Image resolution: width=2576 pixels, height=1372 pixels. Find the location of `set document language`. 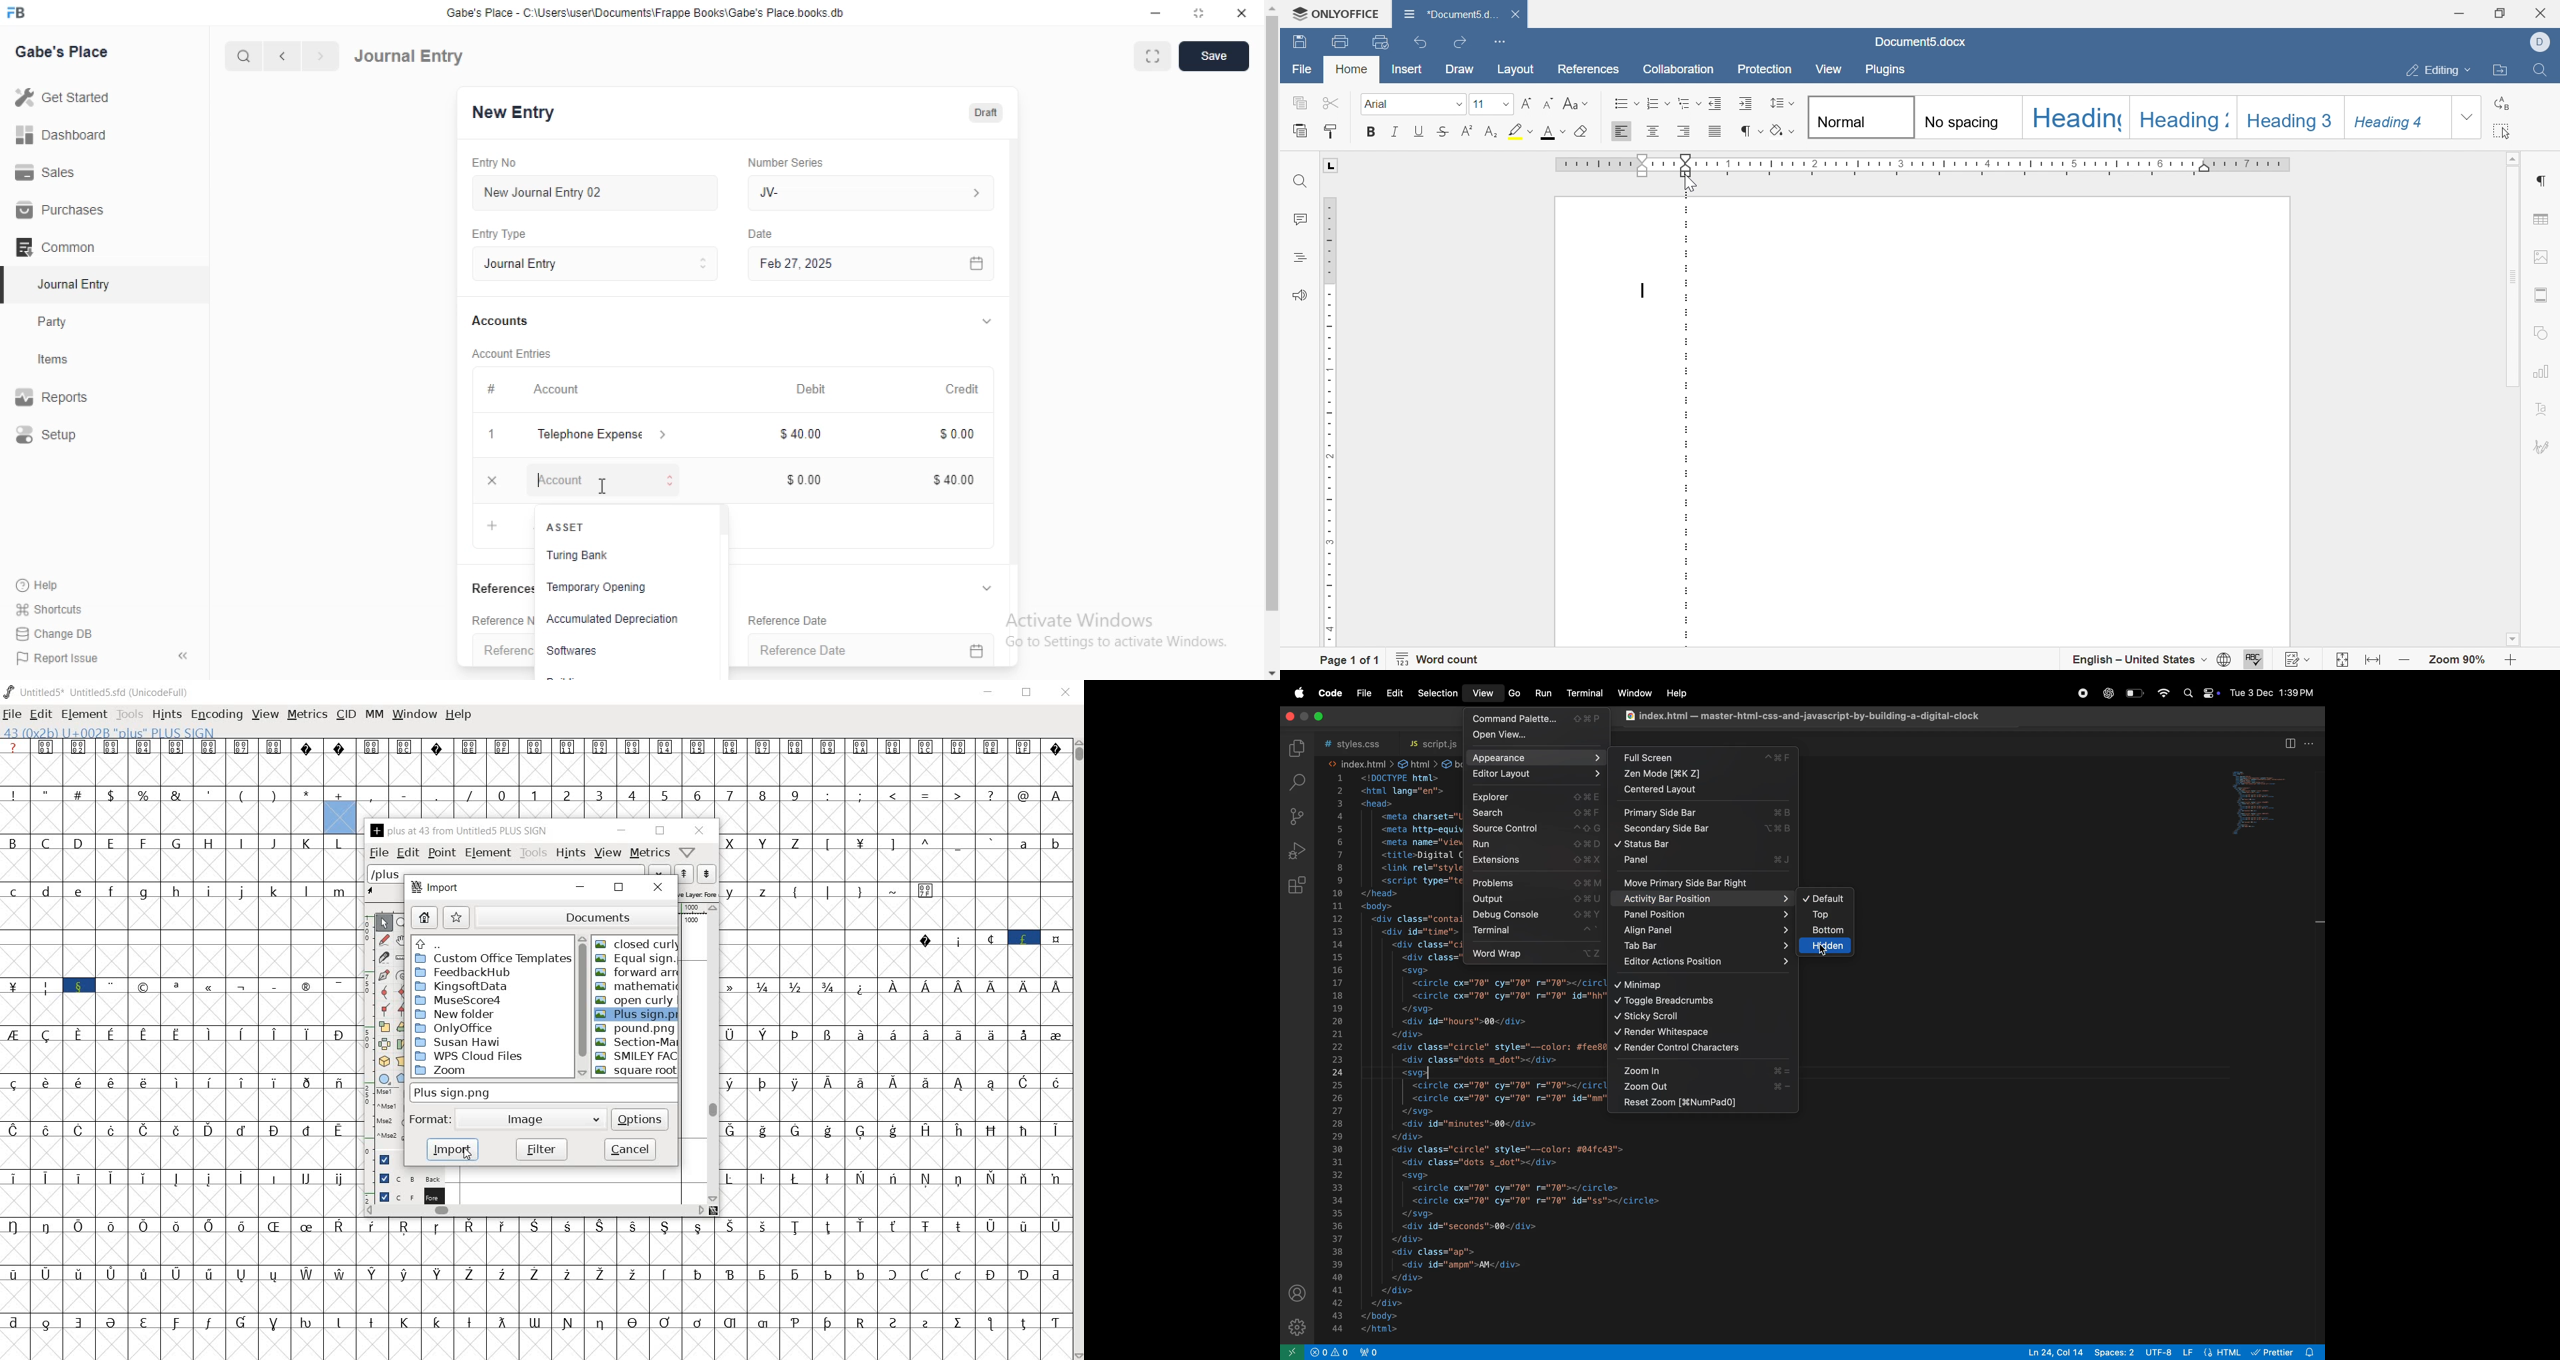

set document language is located at coordinates (2226, 659).